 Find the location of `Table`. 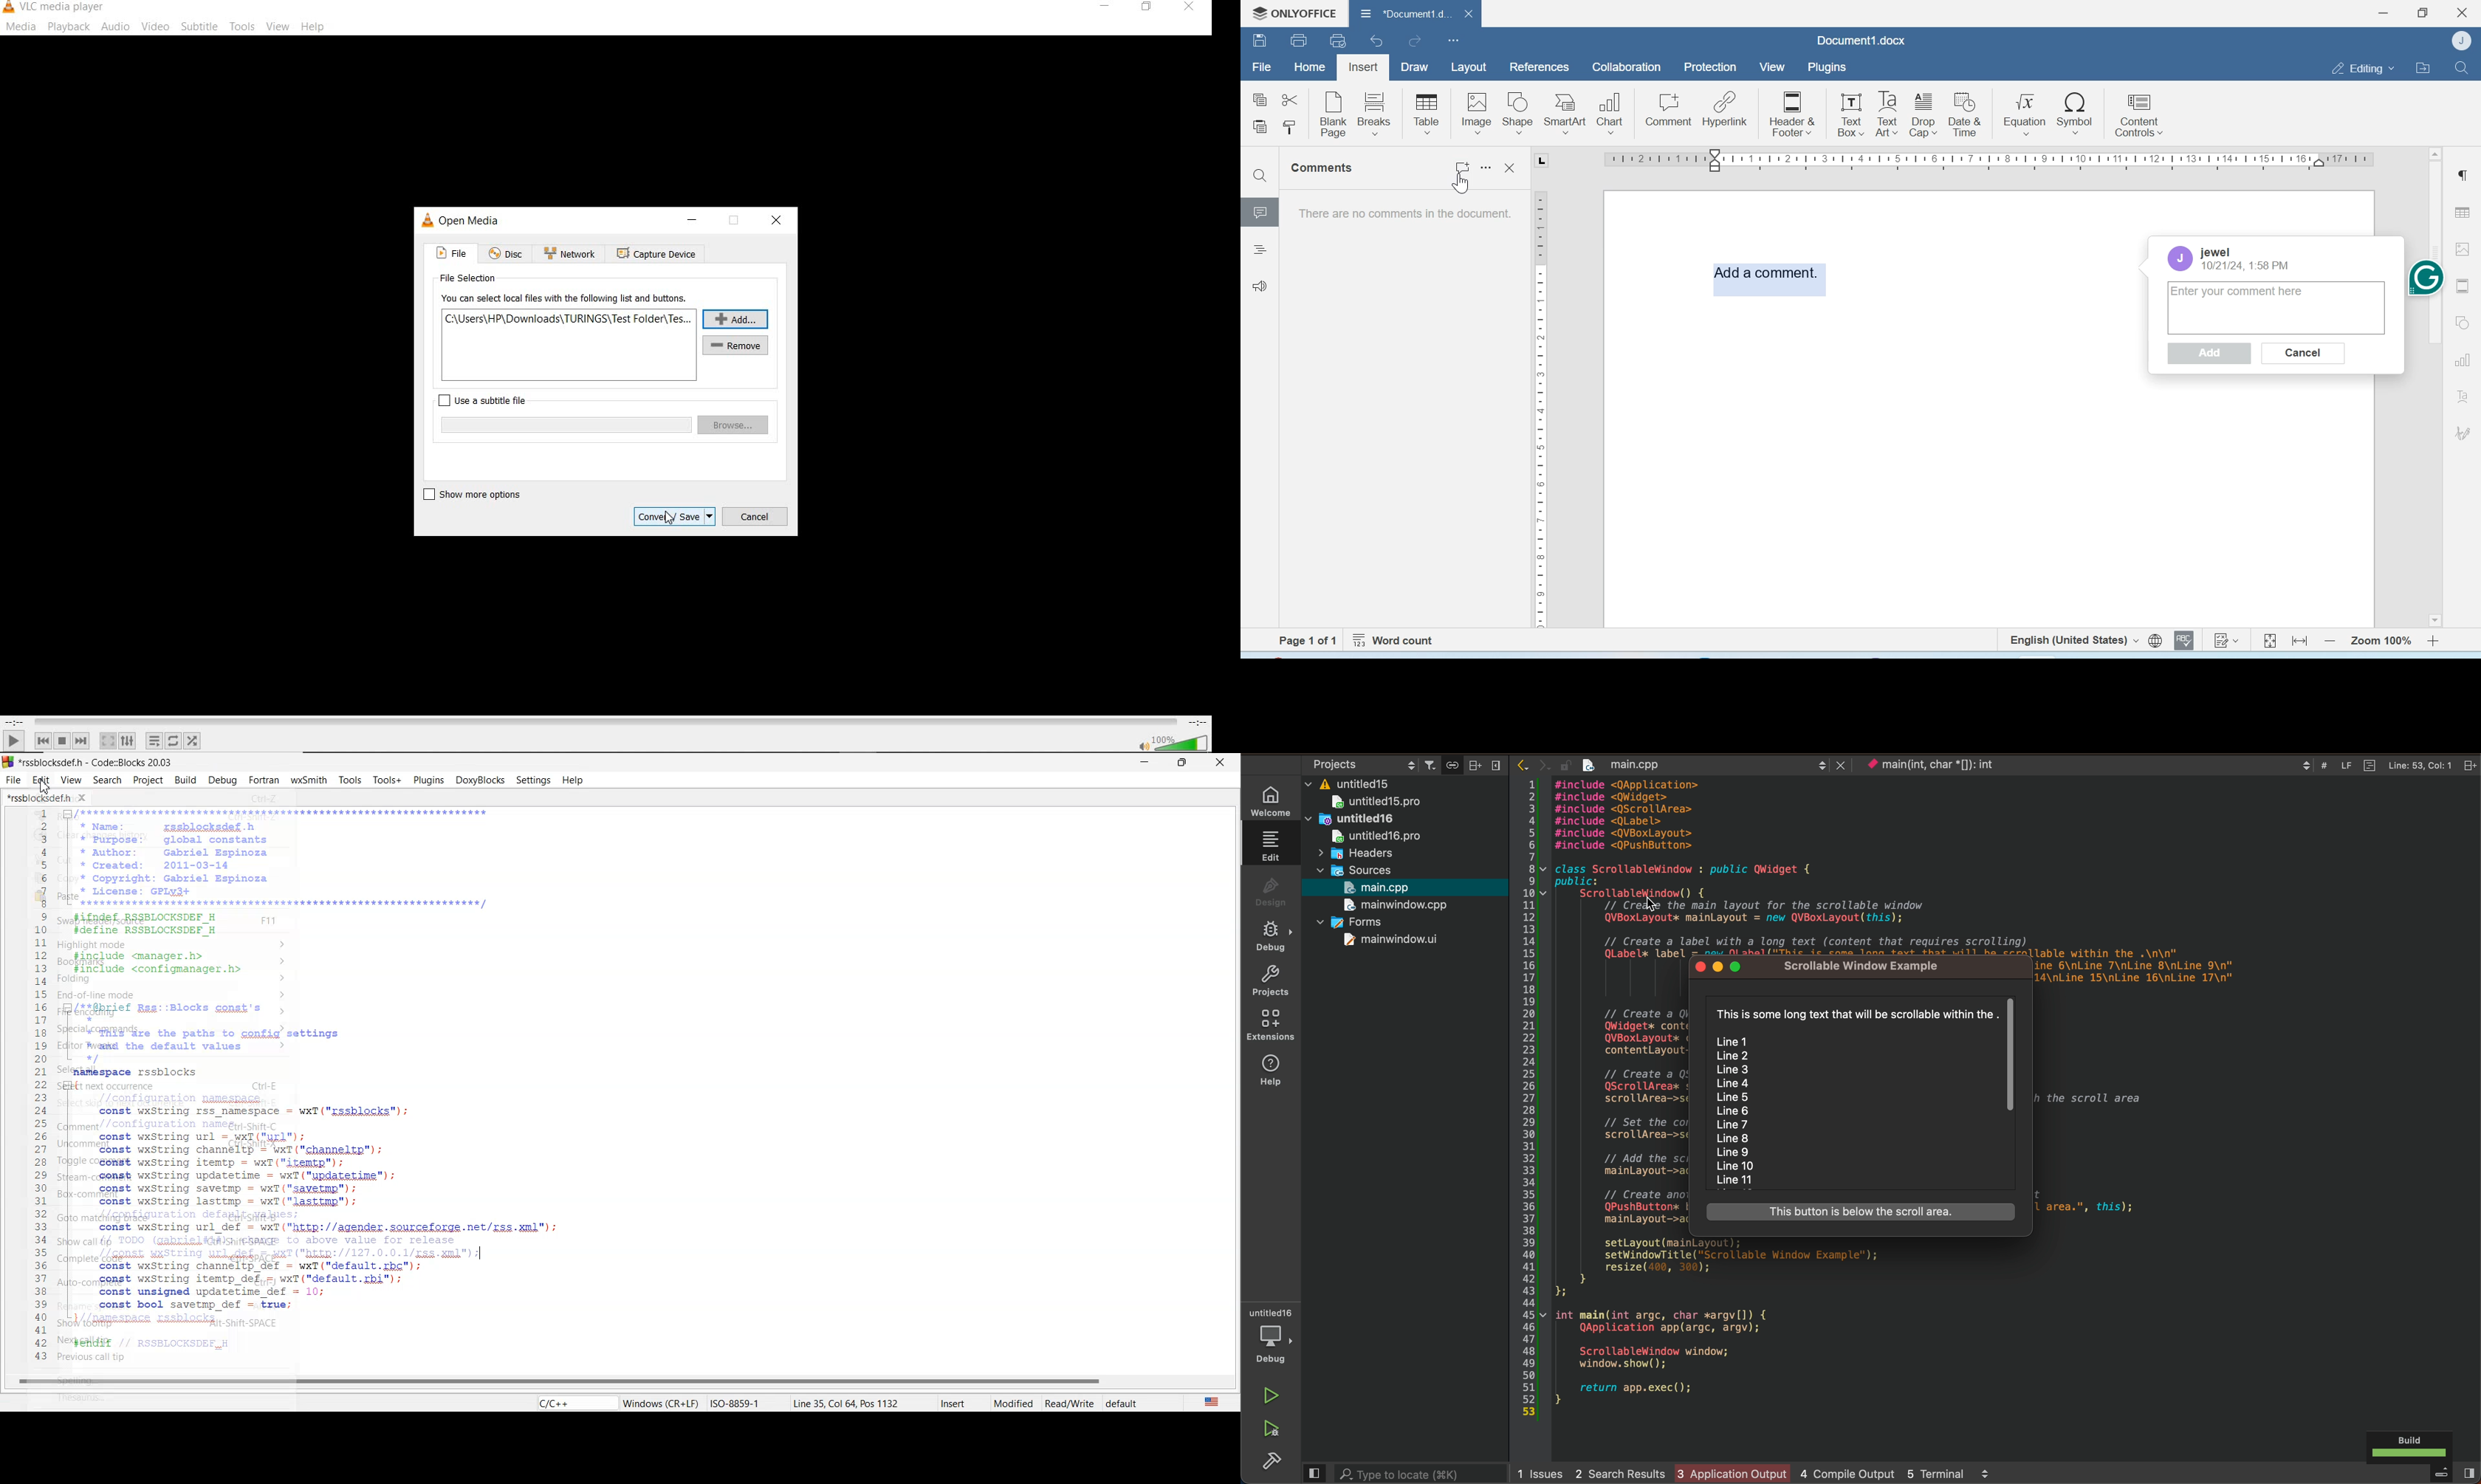

Table is located at coordinates (1427, 114).